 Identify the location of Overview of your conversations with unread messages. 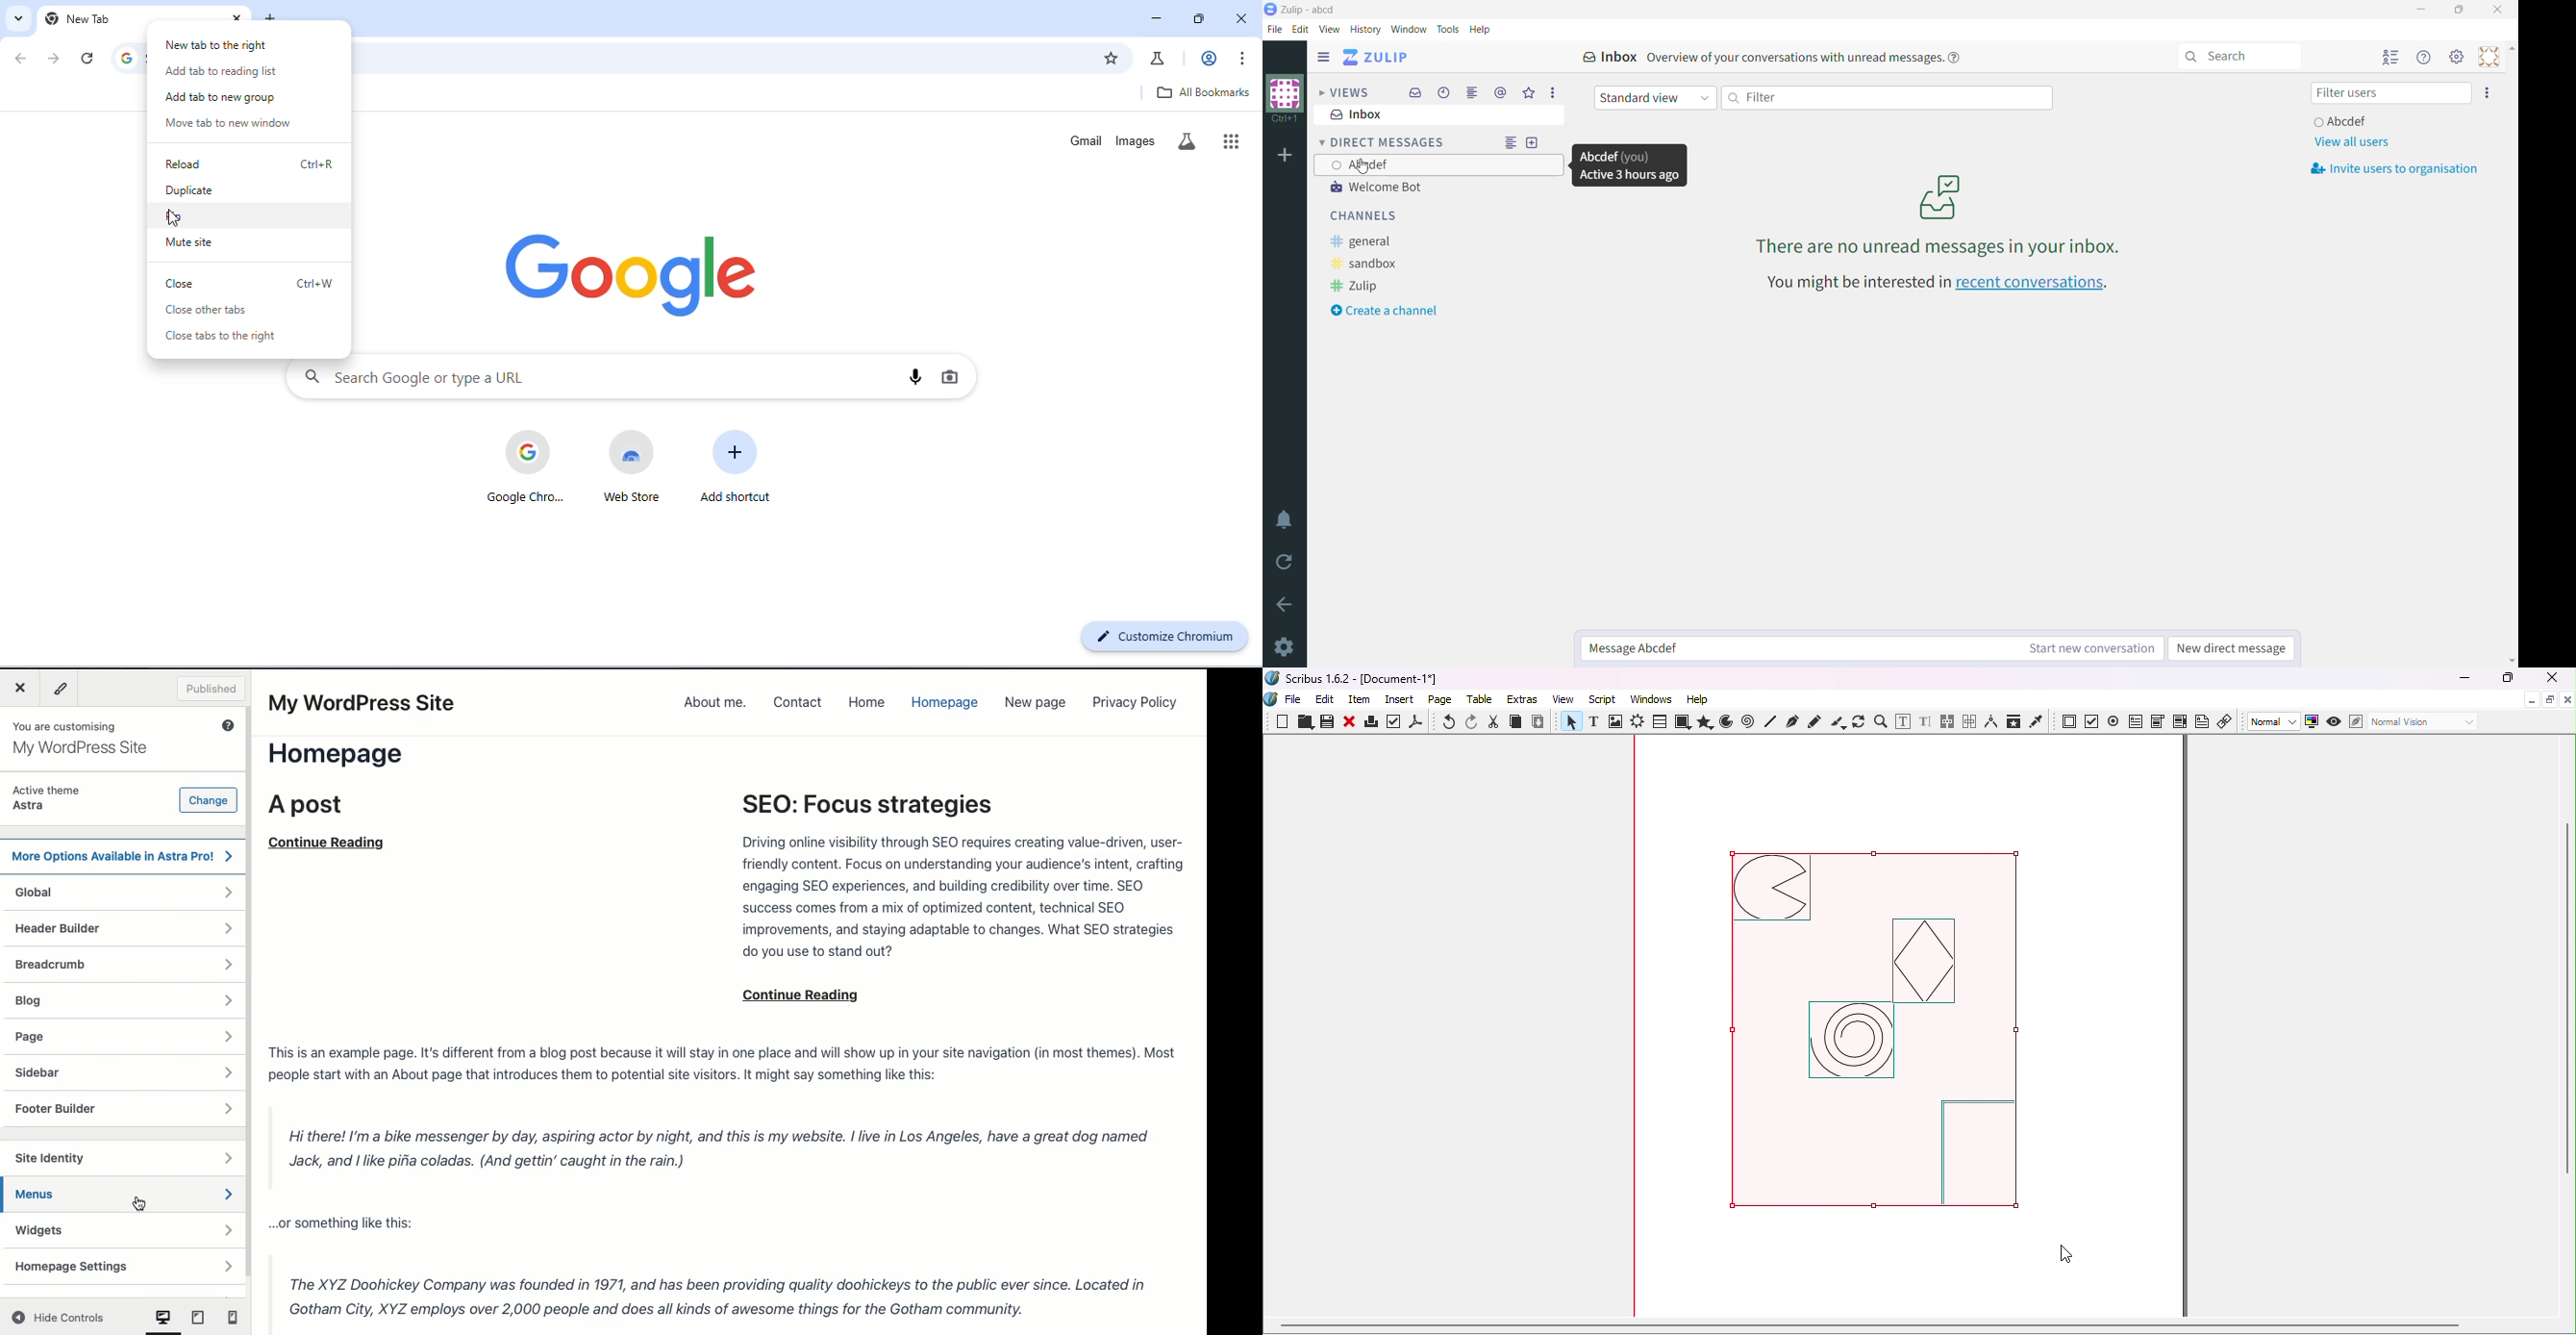
(1813, 57).